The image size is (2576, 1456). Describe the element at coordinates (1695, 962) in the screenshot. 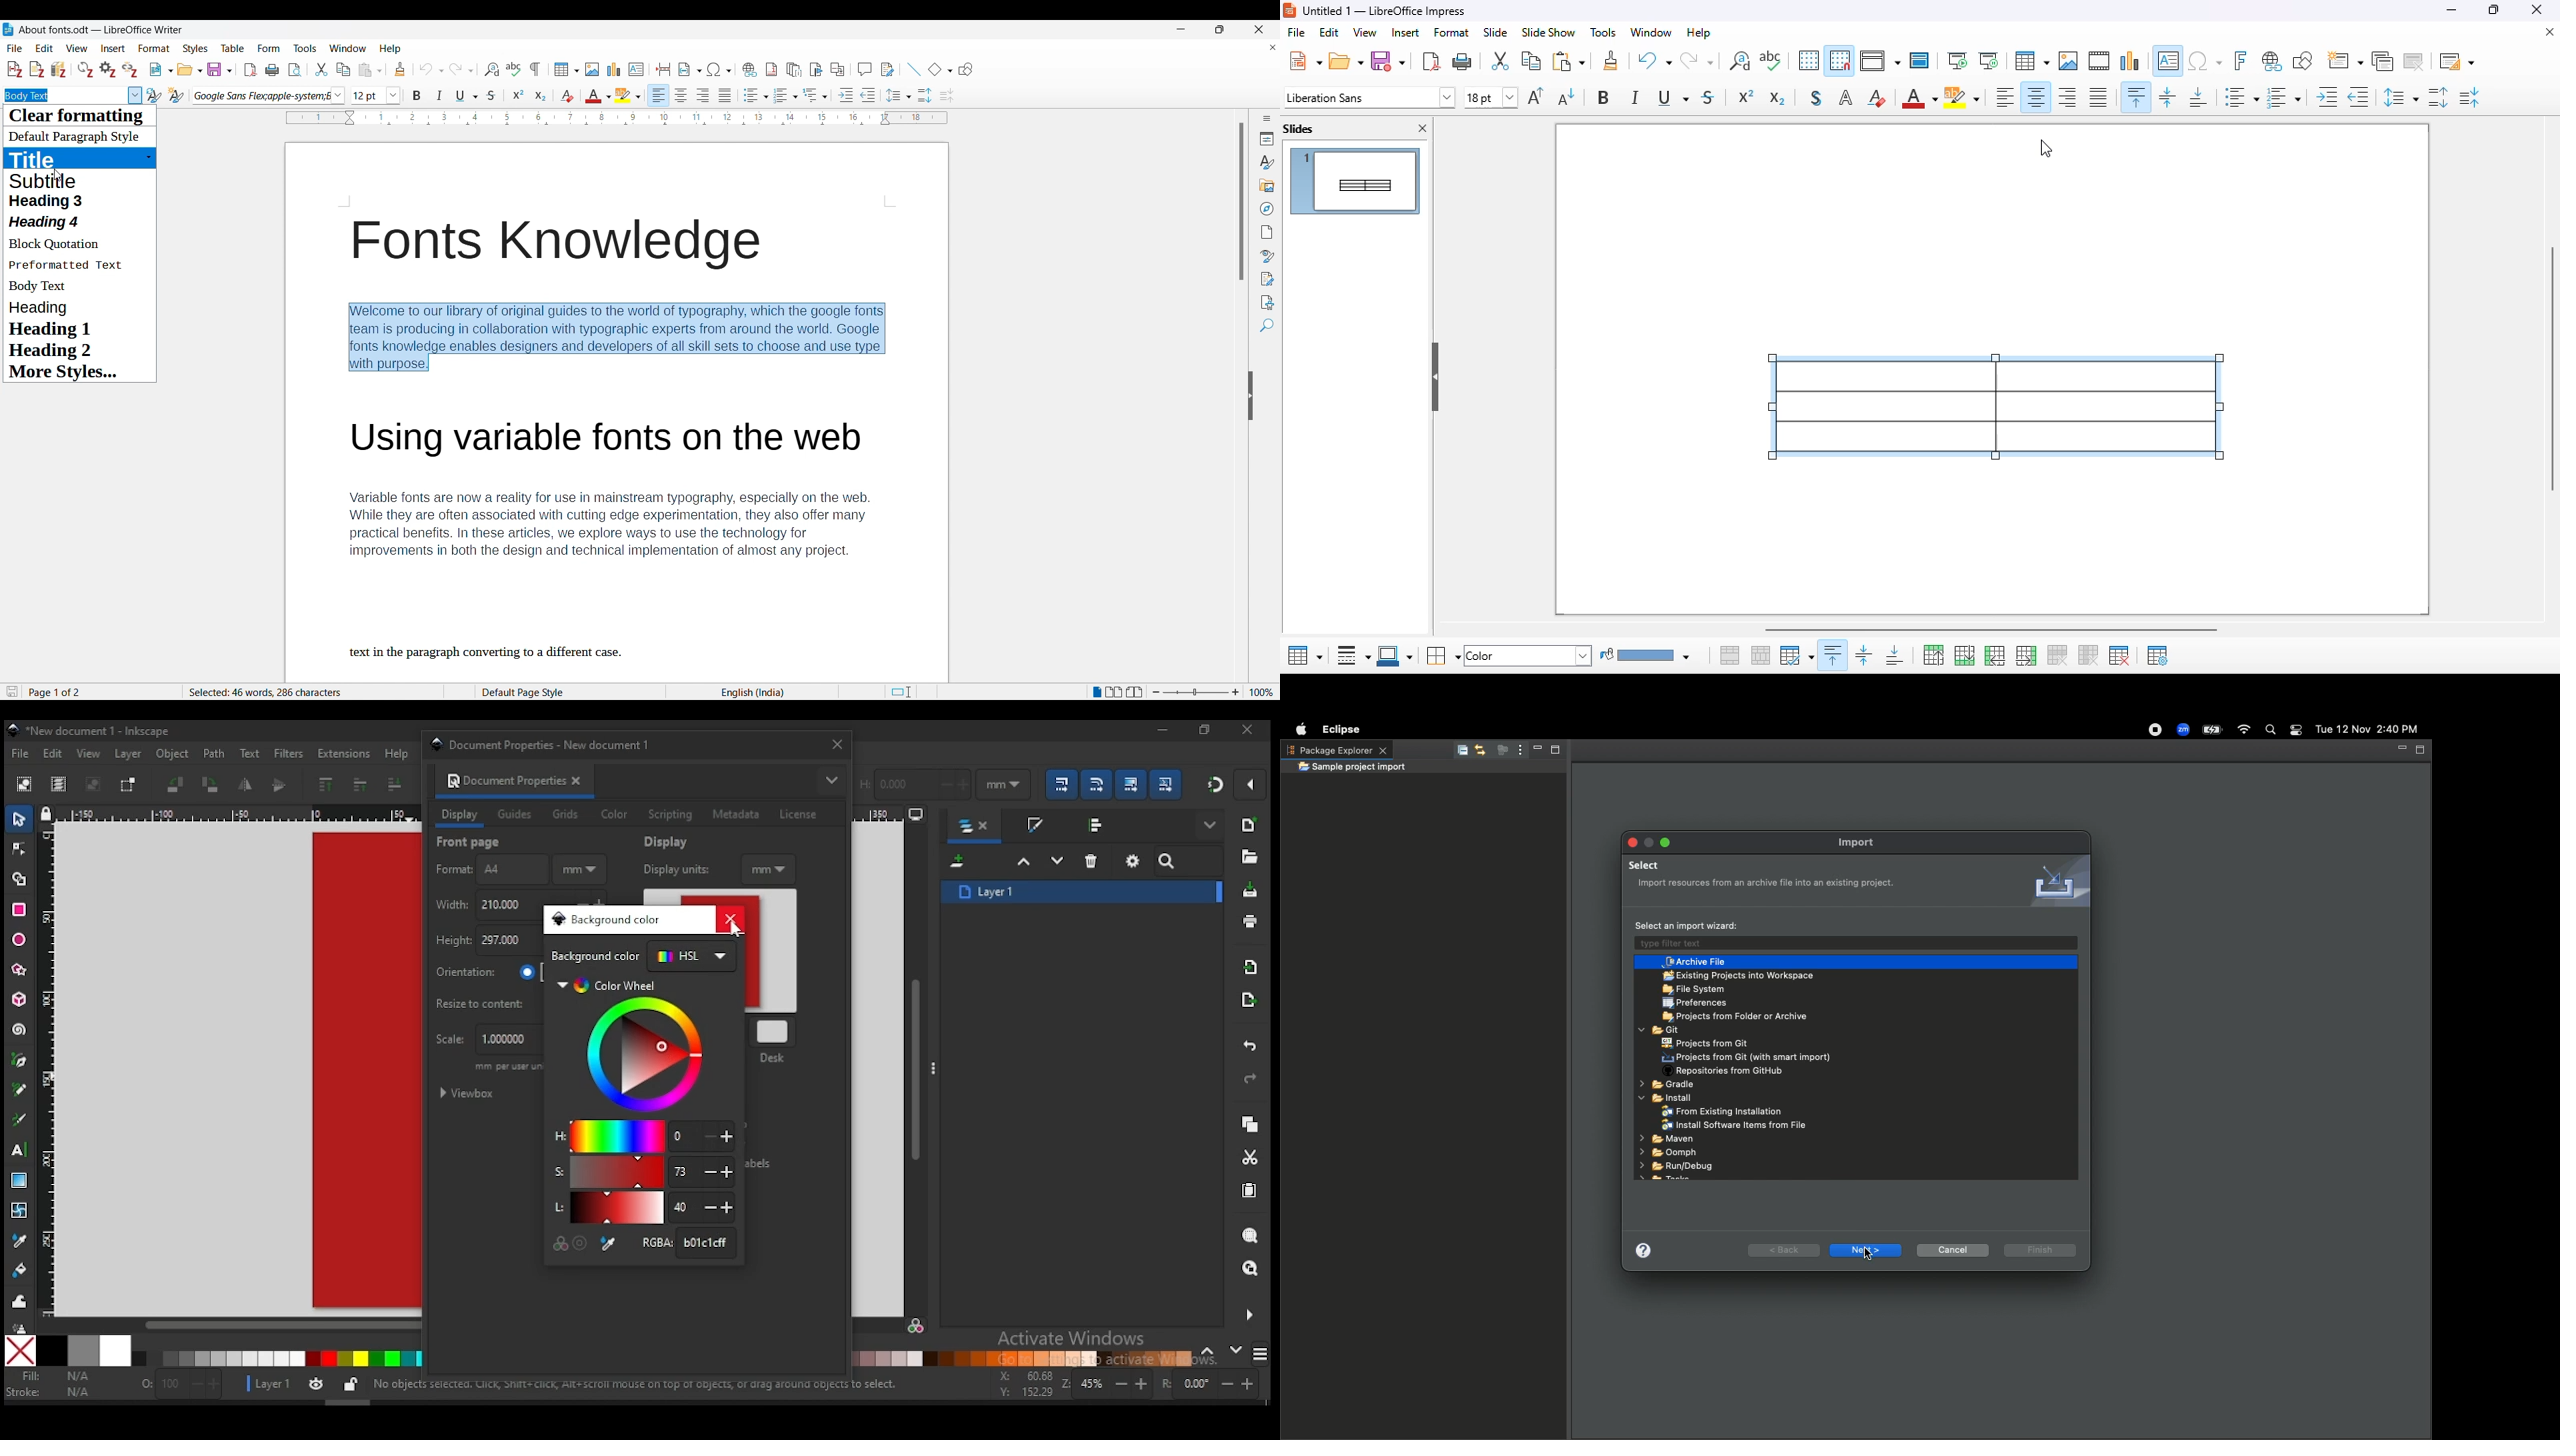

I see `Archive file` at that location.